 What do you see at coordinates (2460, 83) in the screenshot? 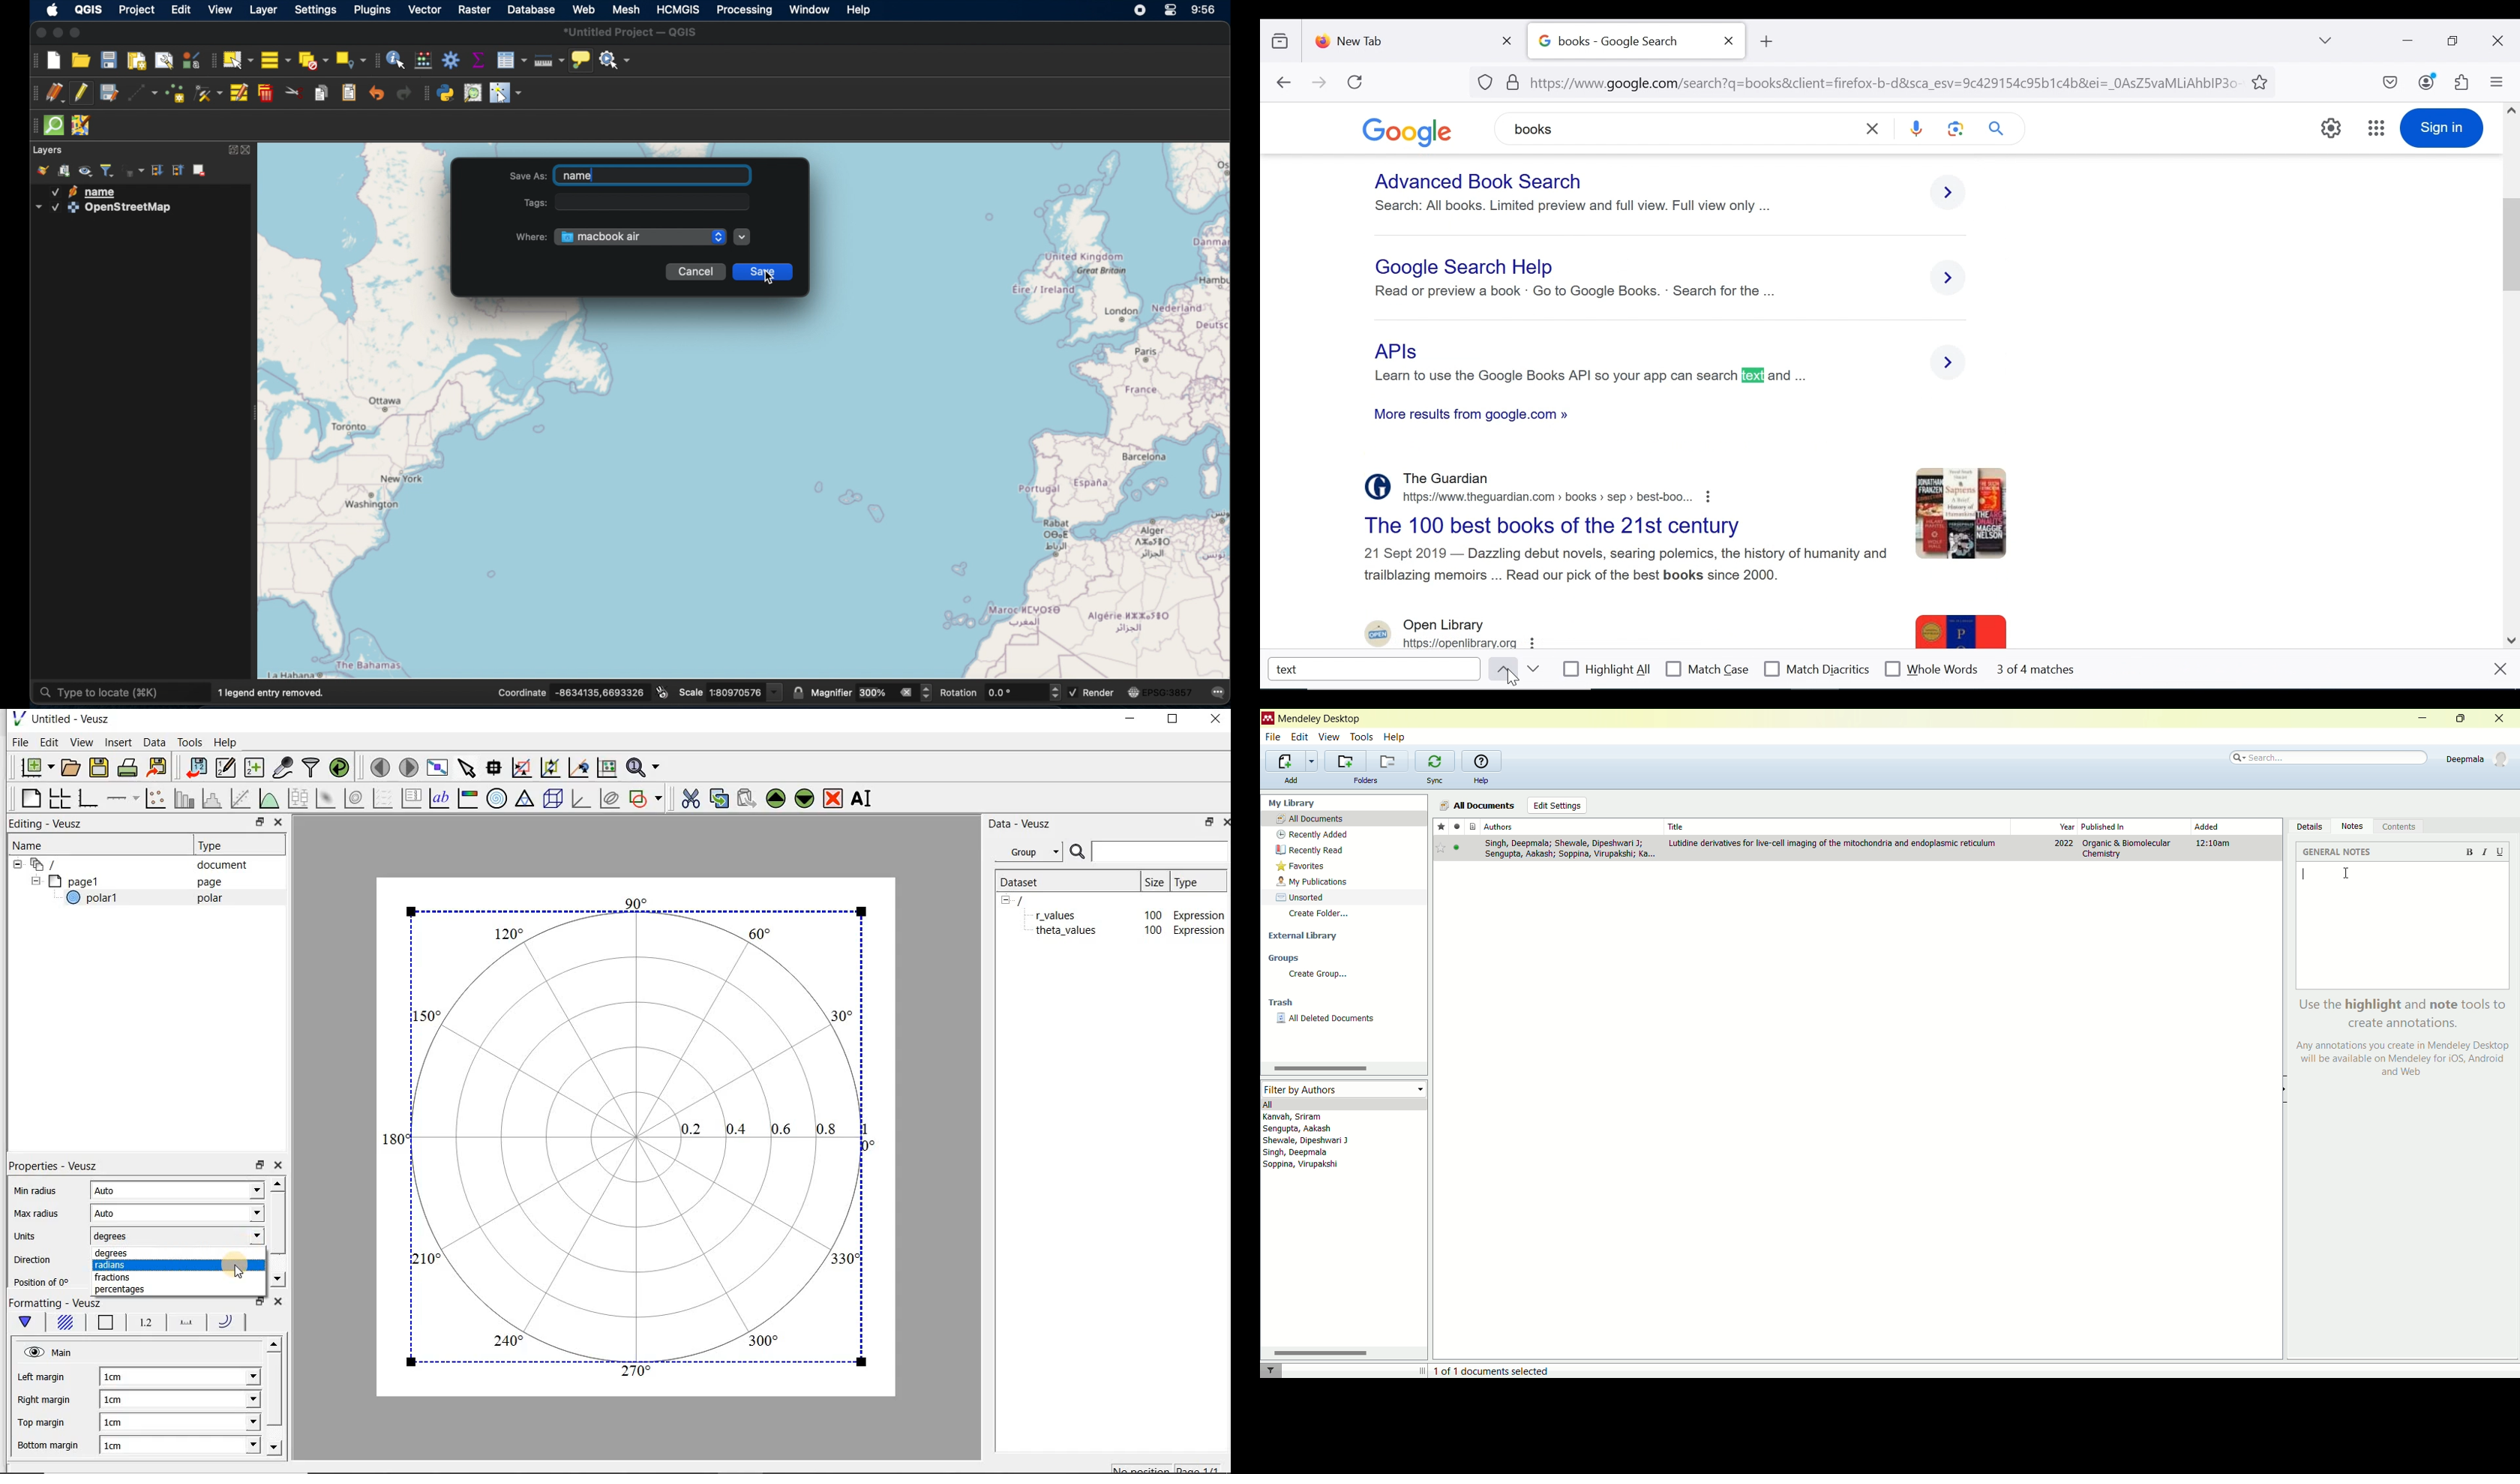
I see `extensions` at bounding box center [2460, 83].